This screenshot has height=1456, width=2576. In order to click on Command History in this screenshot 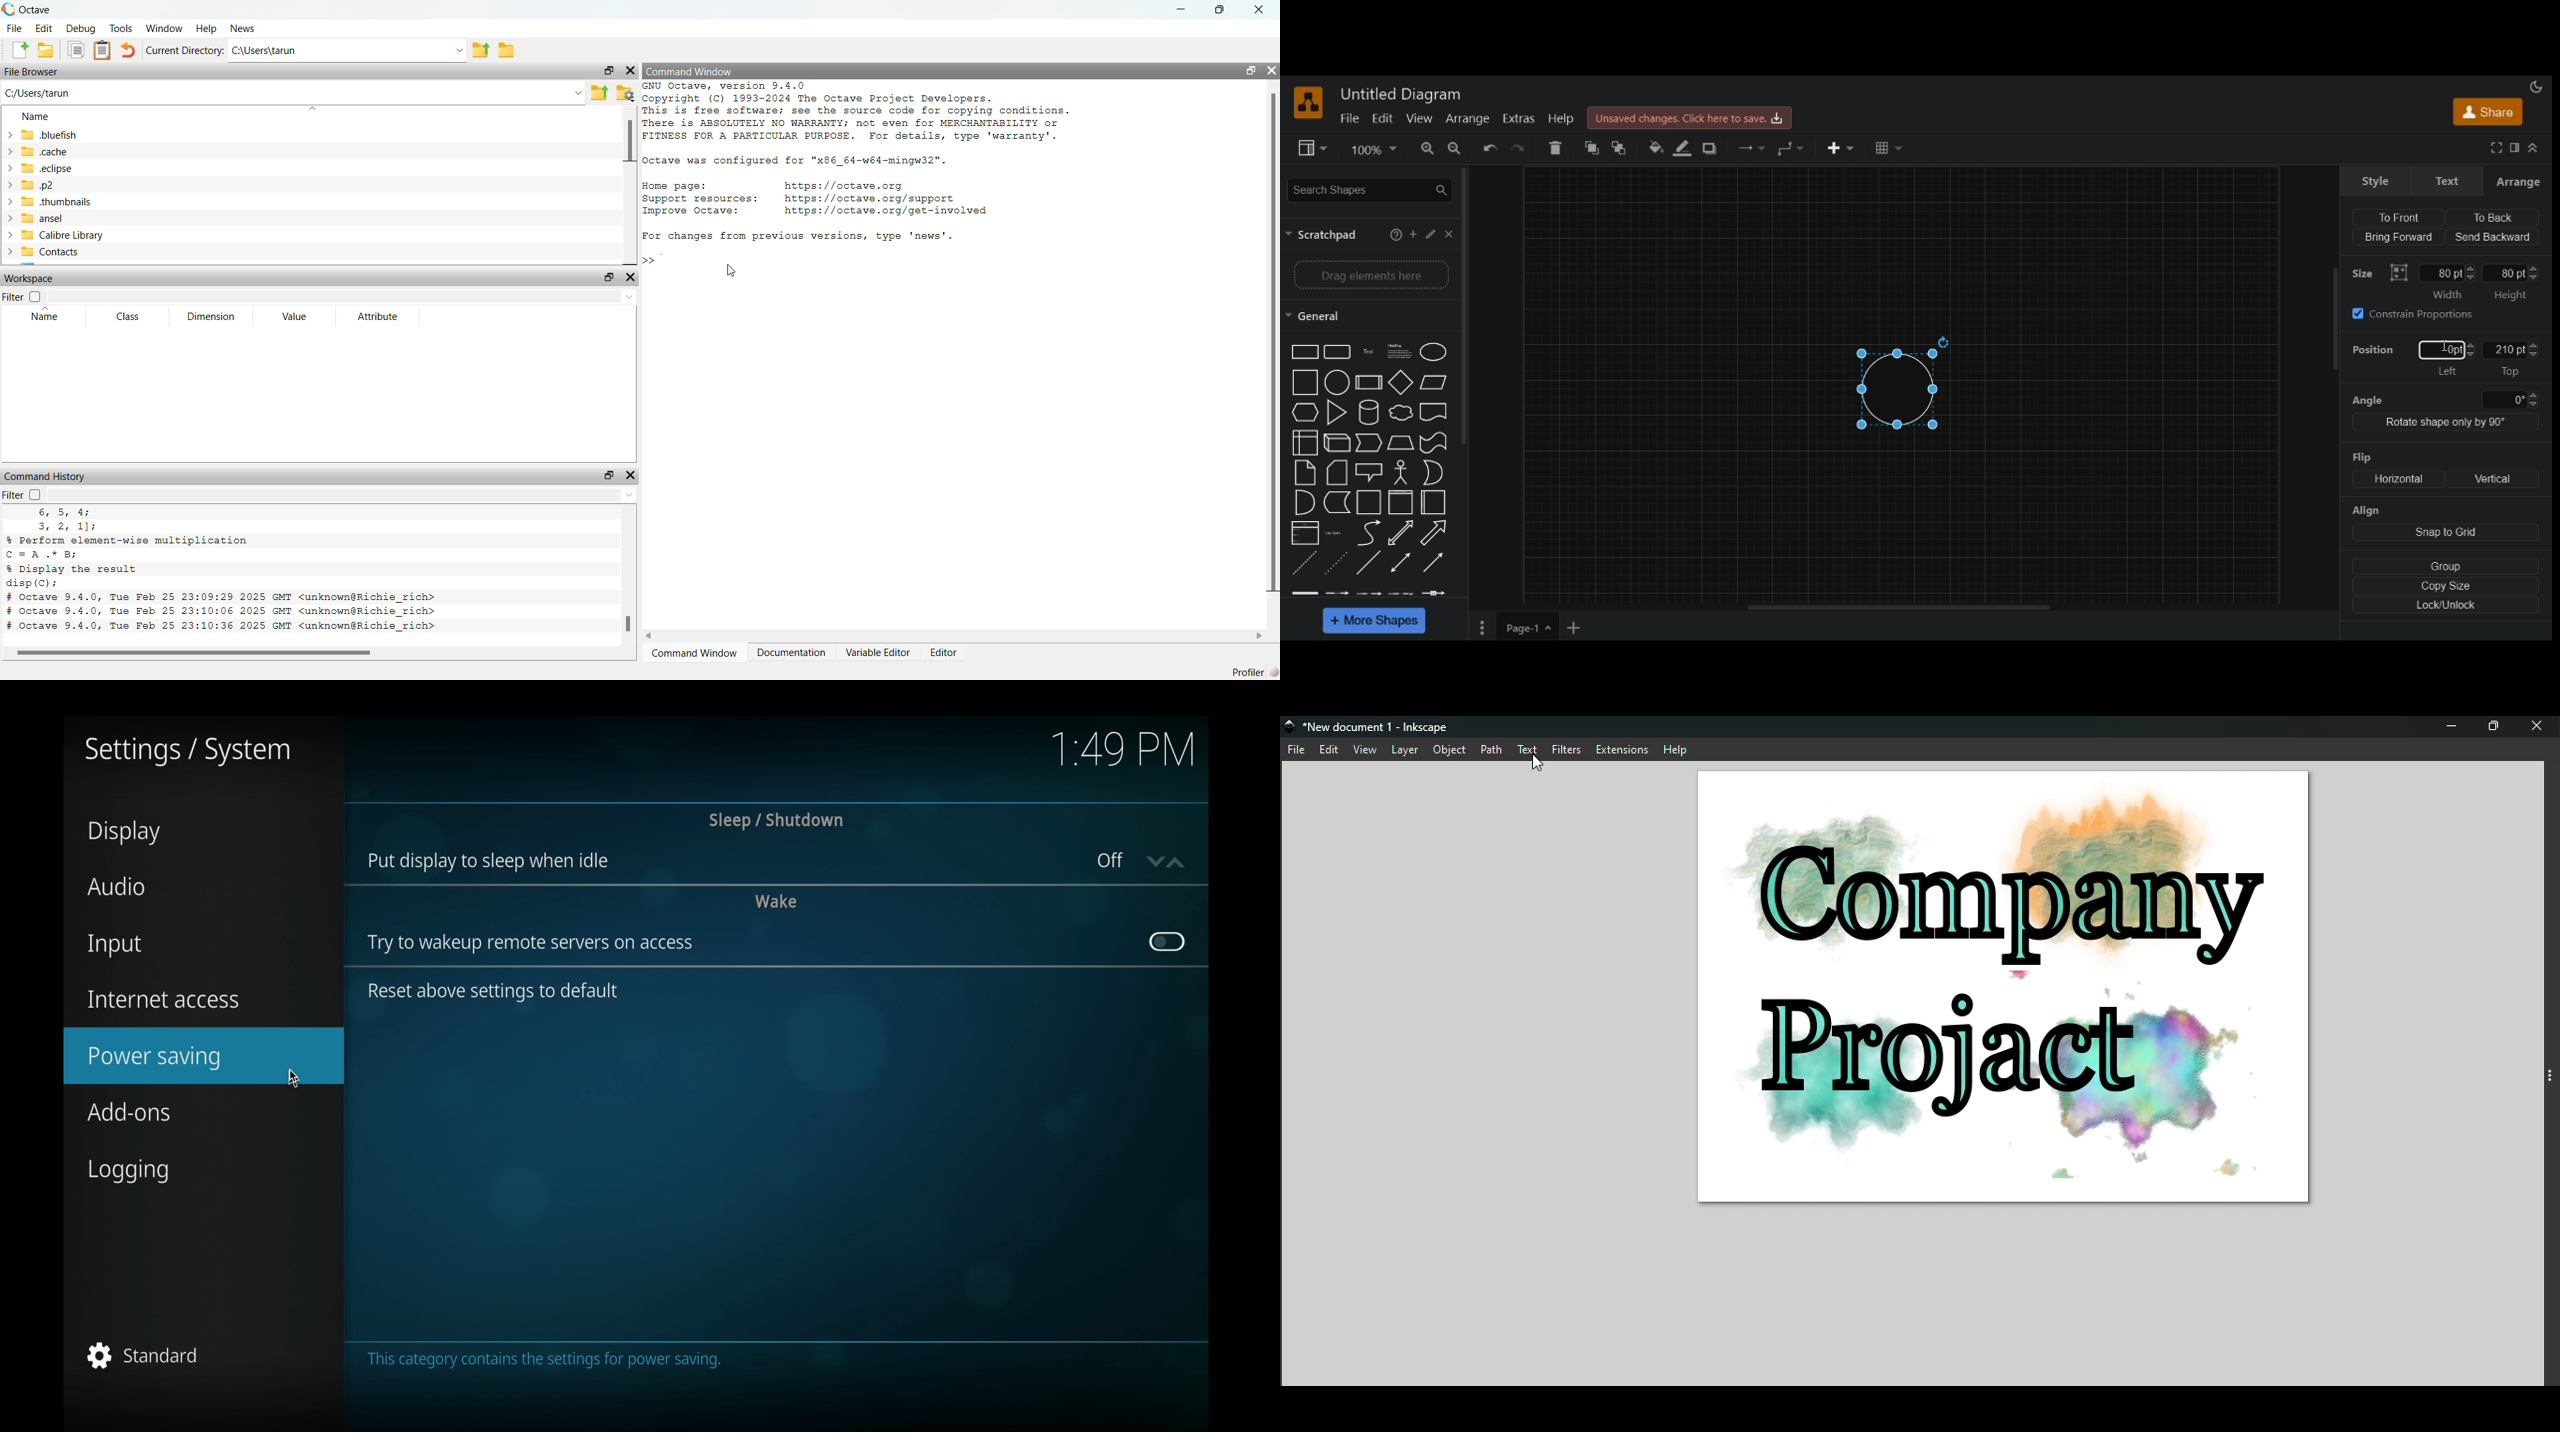, I will do `click(45, 477)`.